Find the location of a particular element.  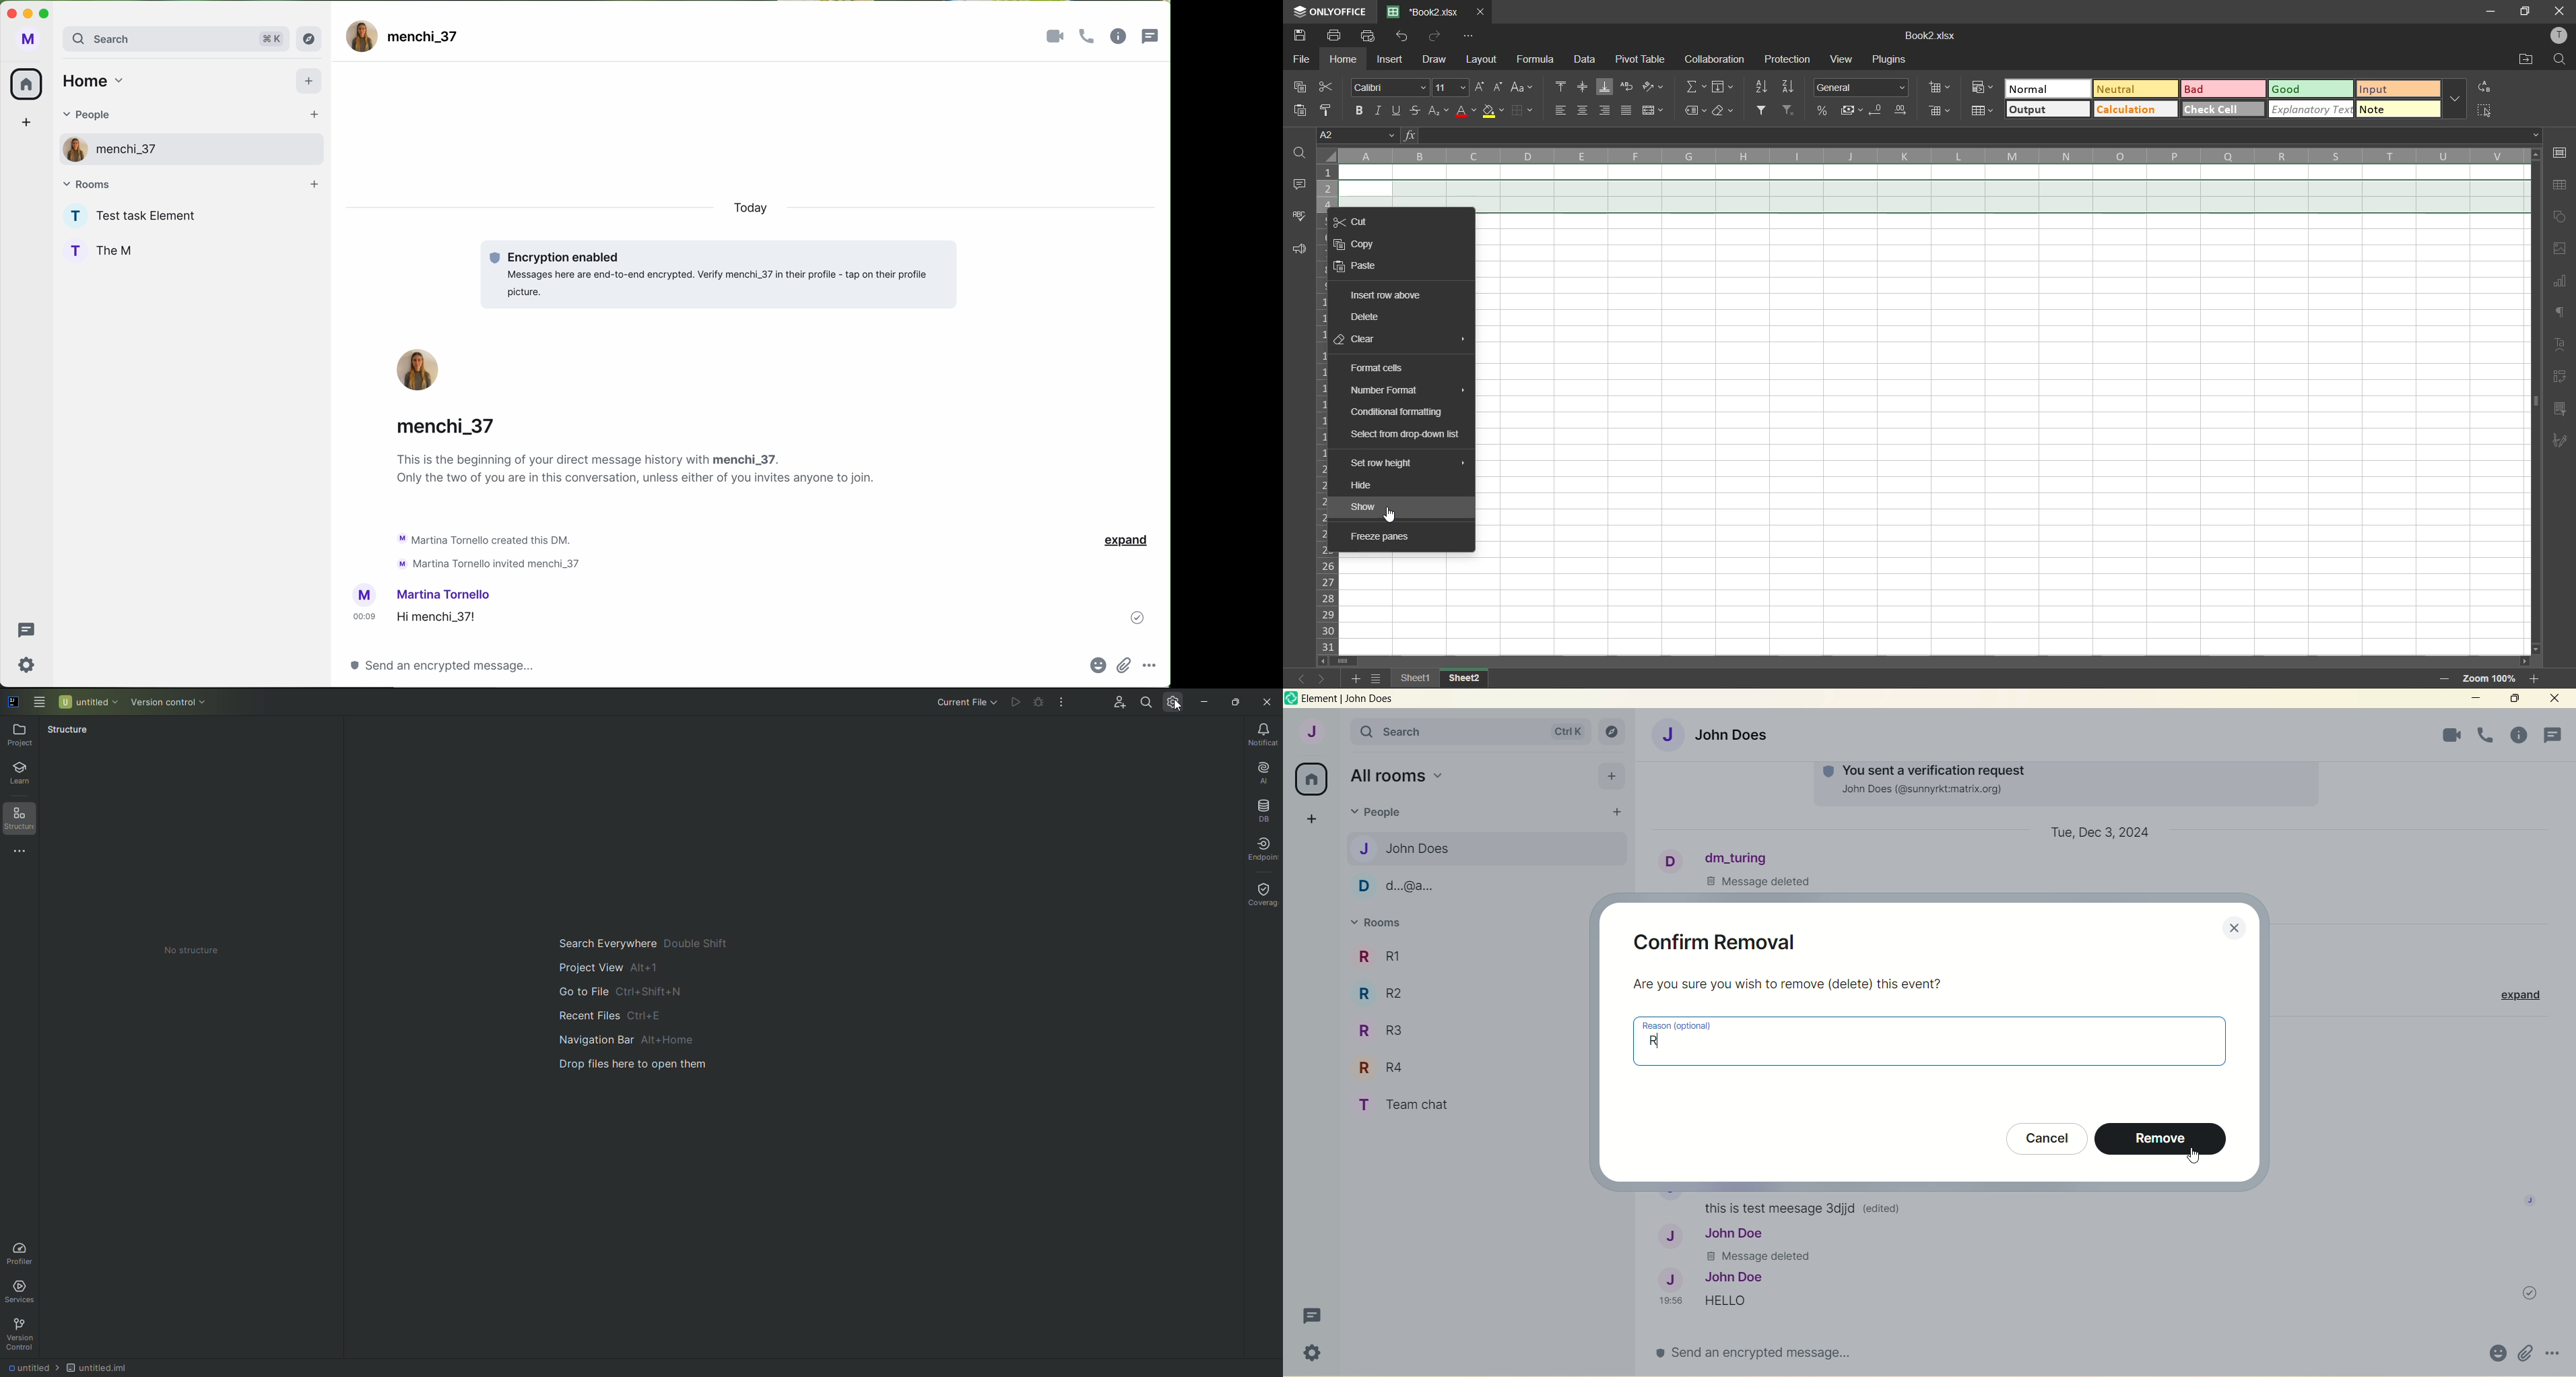

John Does is located at coordinates (1725, 739).